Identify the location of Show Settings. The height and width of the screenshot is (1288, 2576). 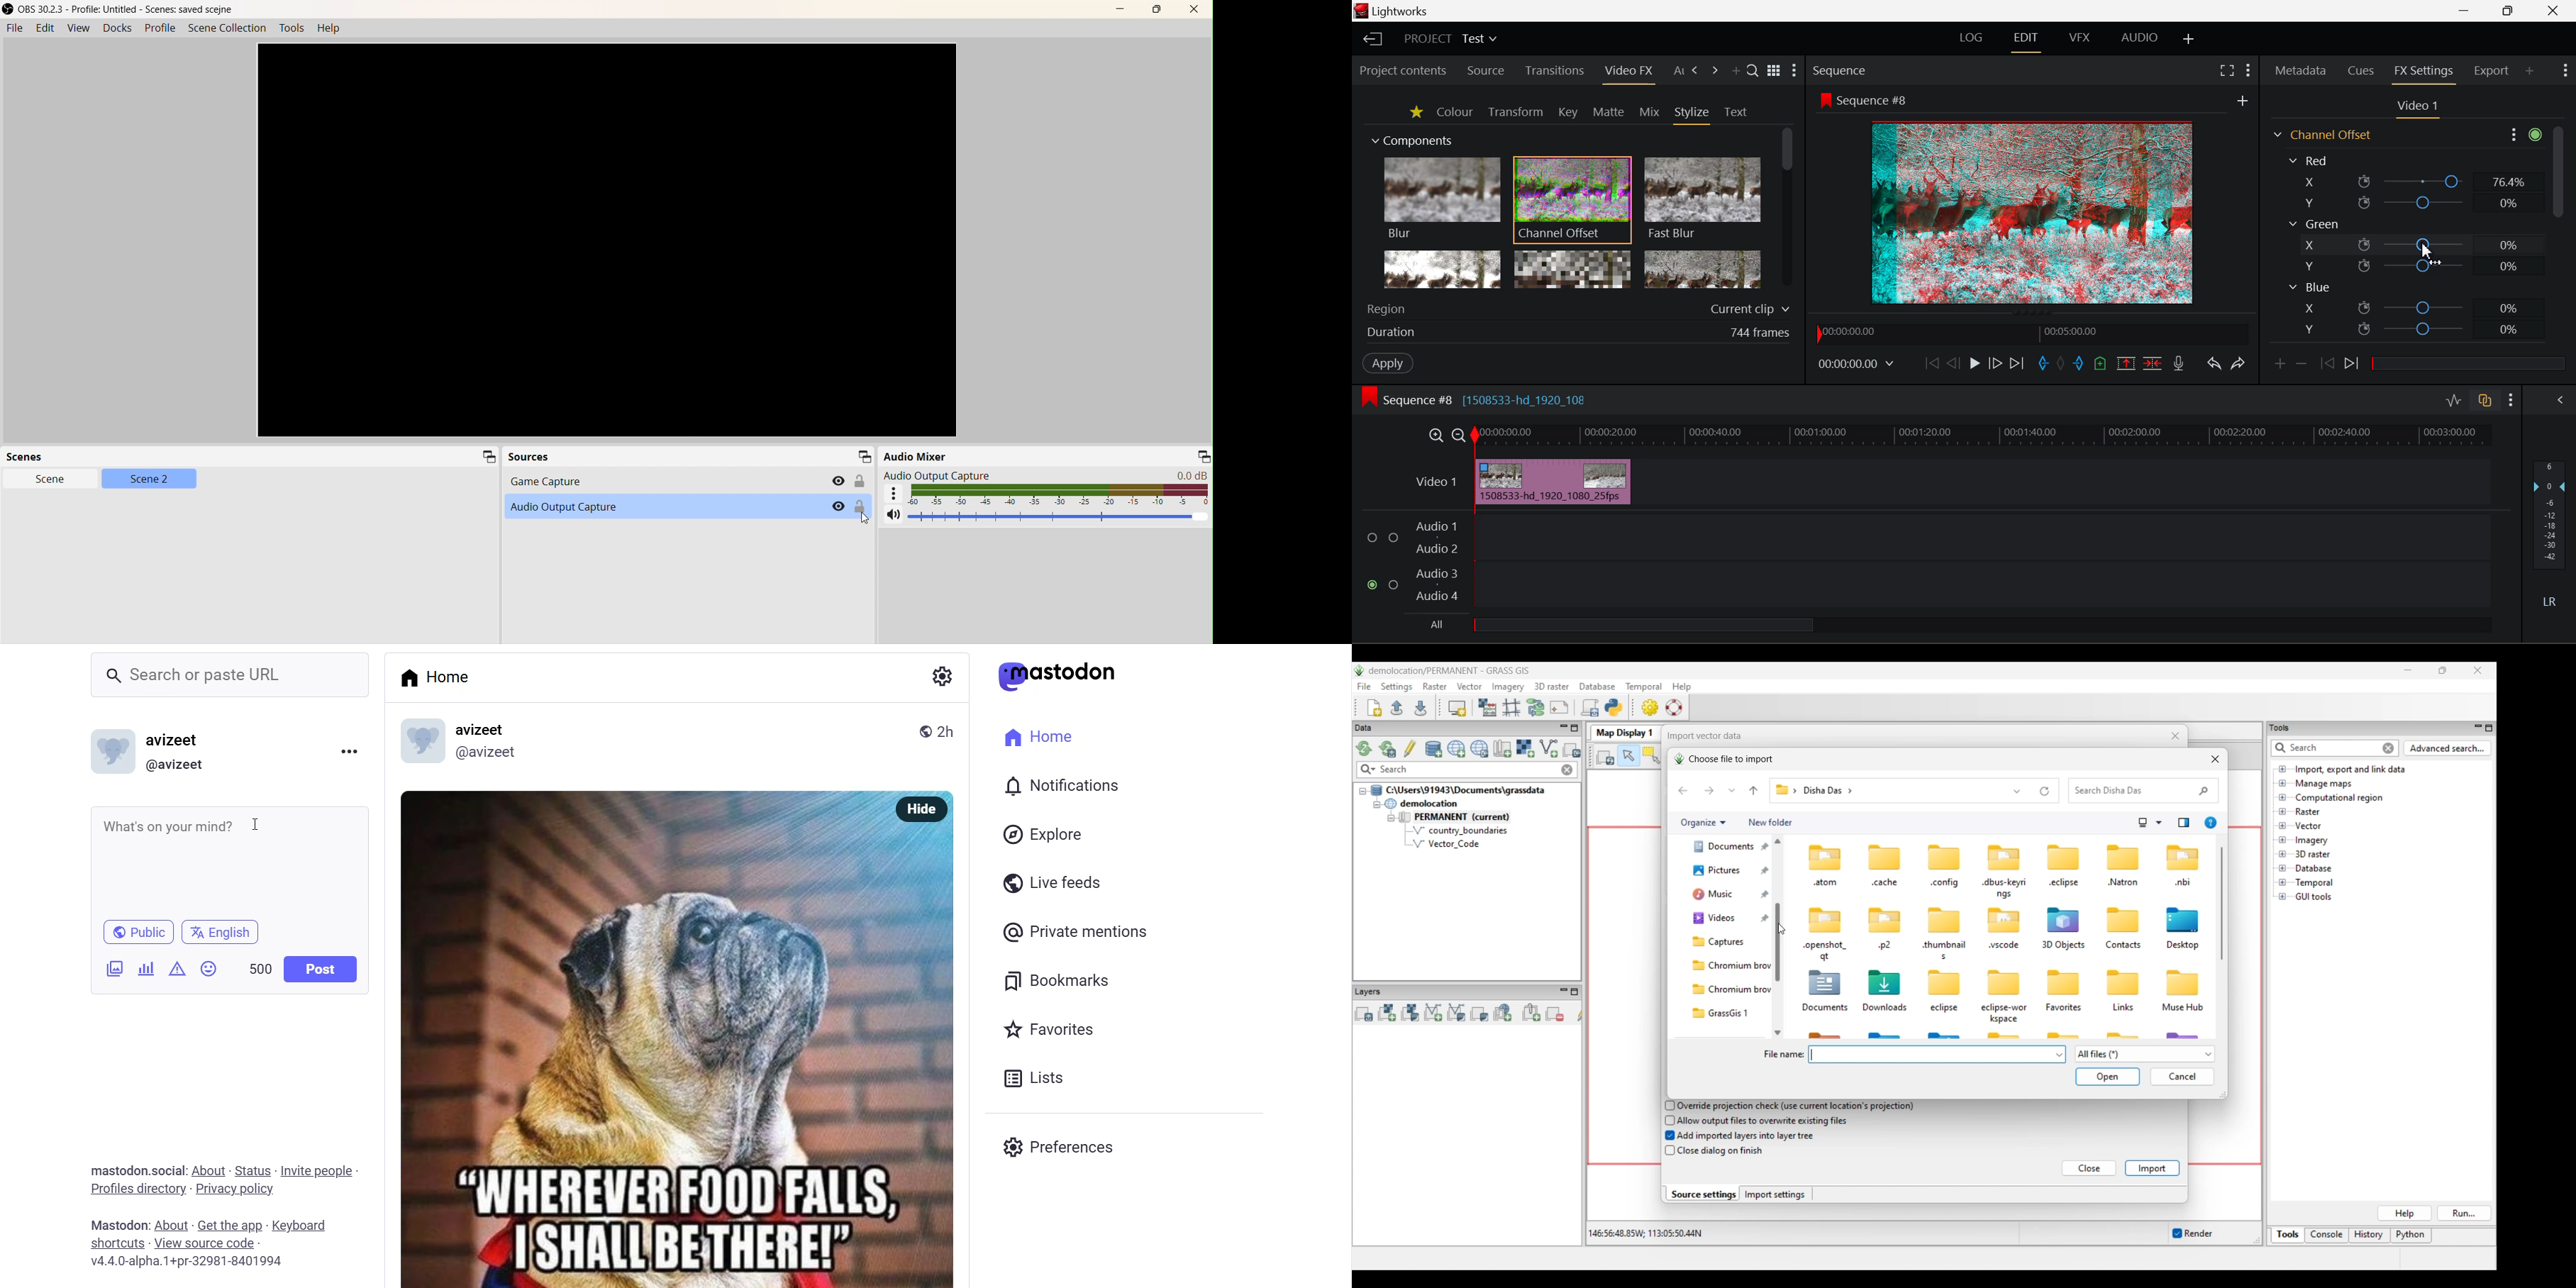
(2565, 70).